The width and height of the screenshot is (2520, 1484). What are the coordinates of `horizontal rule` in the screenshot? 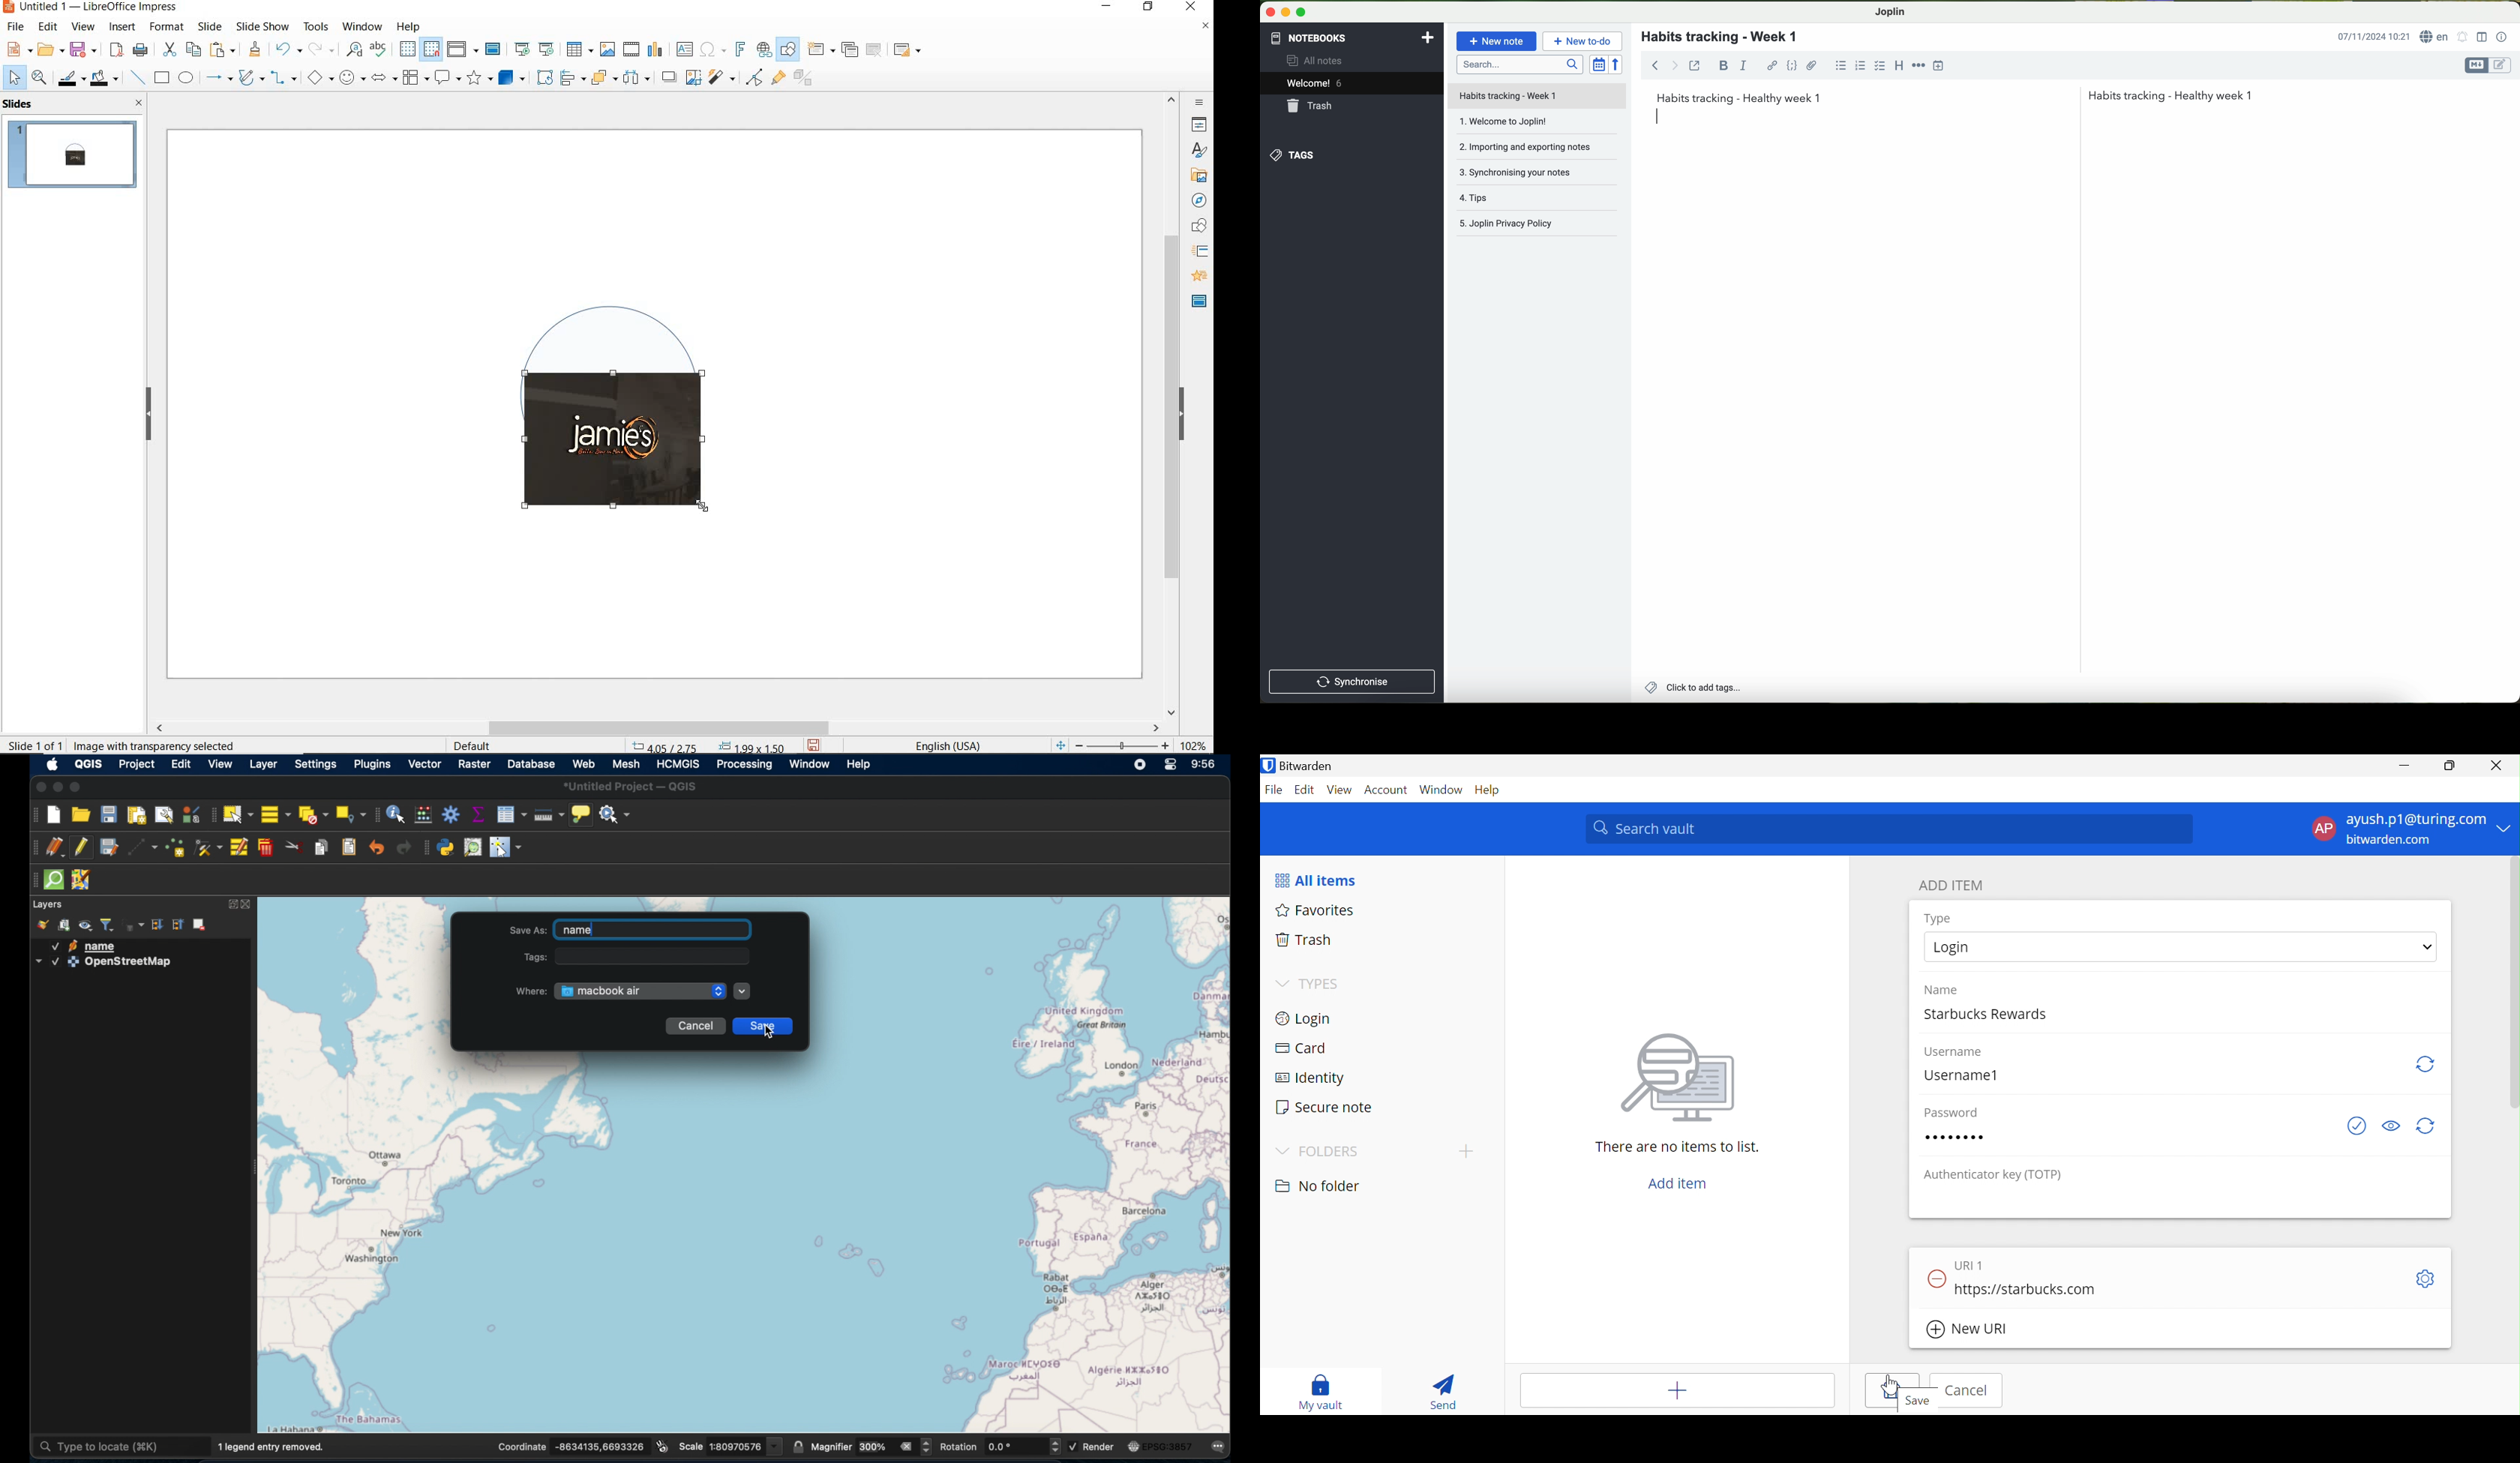 It's located at (1918, 66).